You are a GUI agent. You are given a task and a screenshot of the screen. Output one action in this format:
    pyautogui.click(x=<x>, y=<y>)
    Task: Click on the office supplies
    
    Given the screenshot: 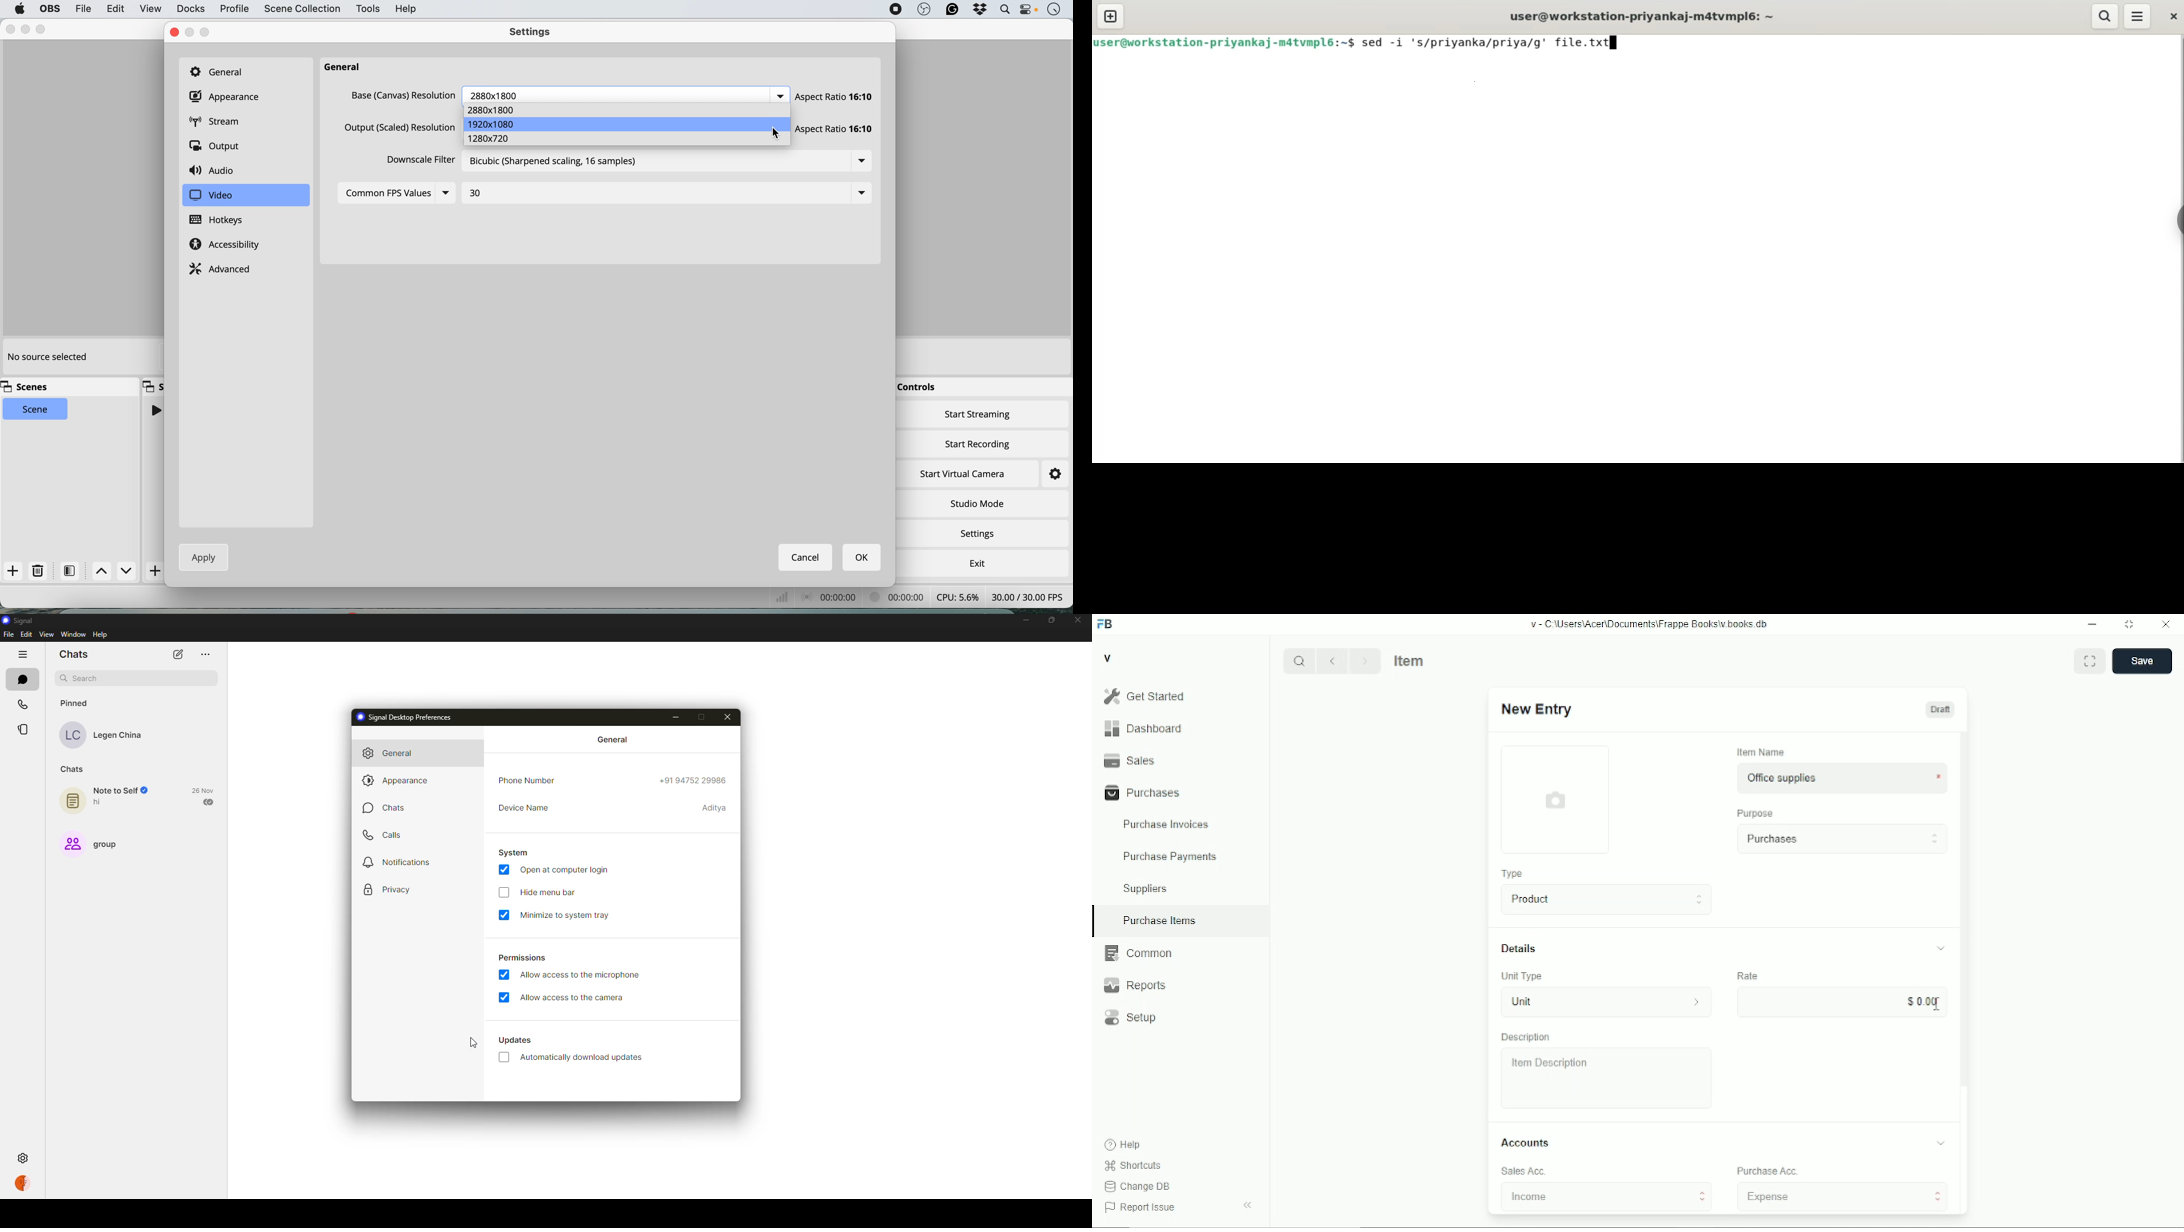 What is the action you would take?
    pyautogui.click(x=1826, y=778)
    